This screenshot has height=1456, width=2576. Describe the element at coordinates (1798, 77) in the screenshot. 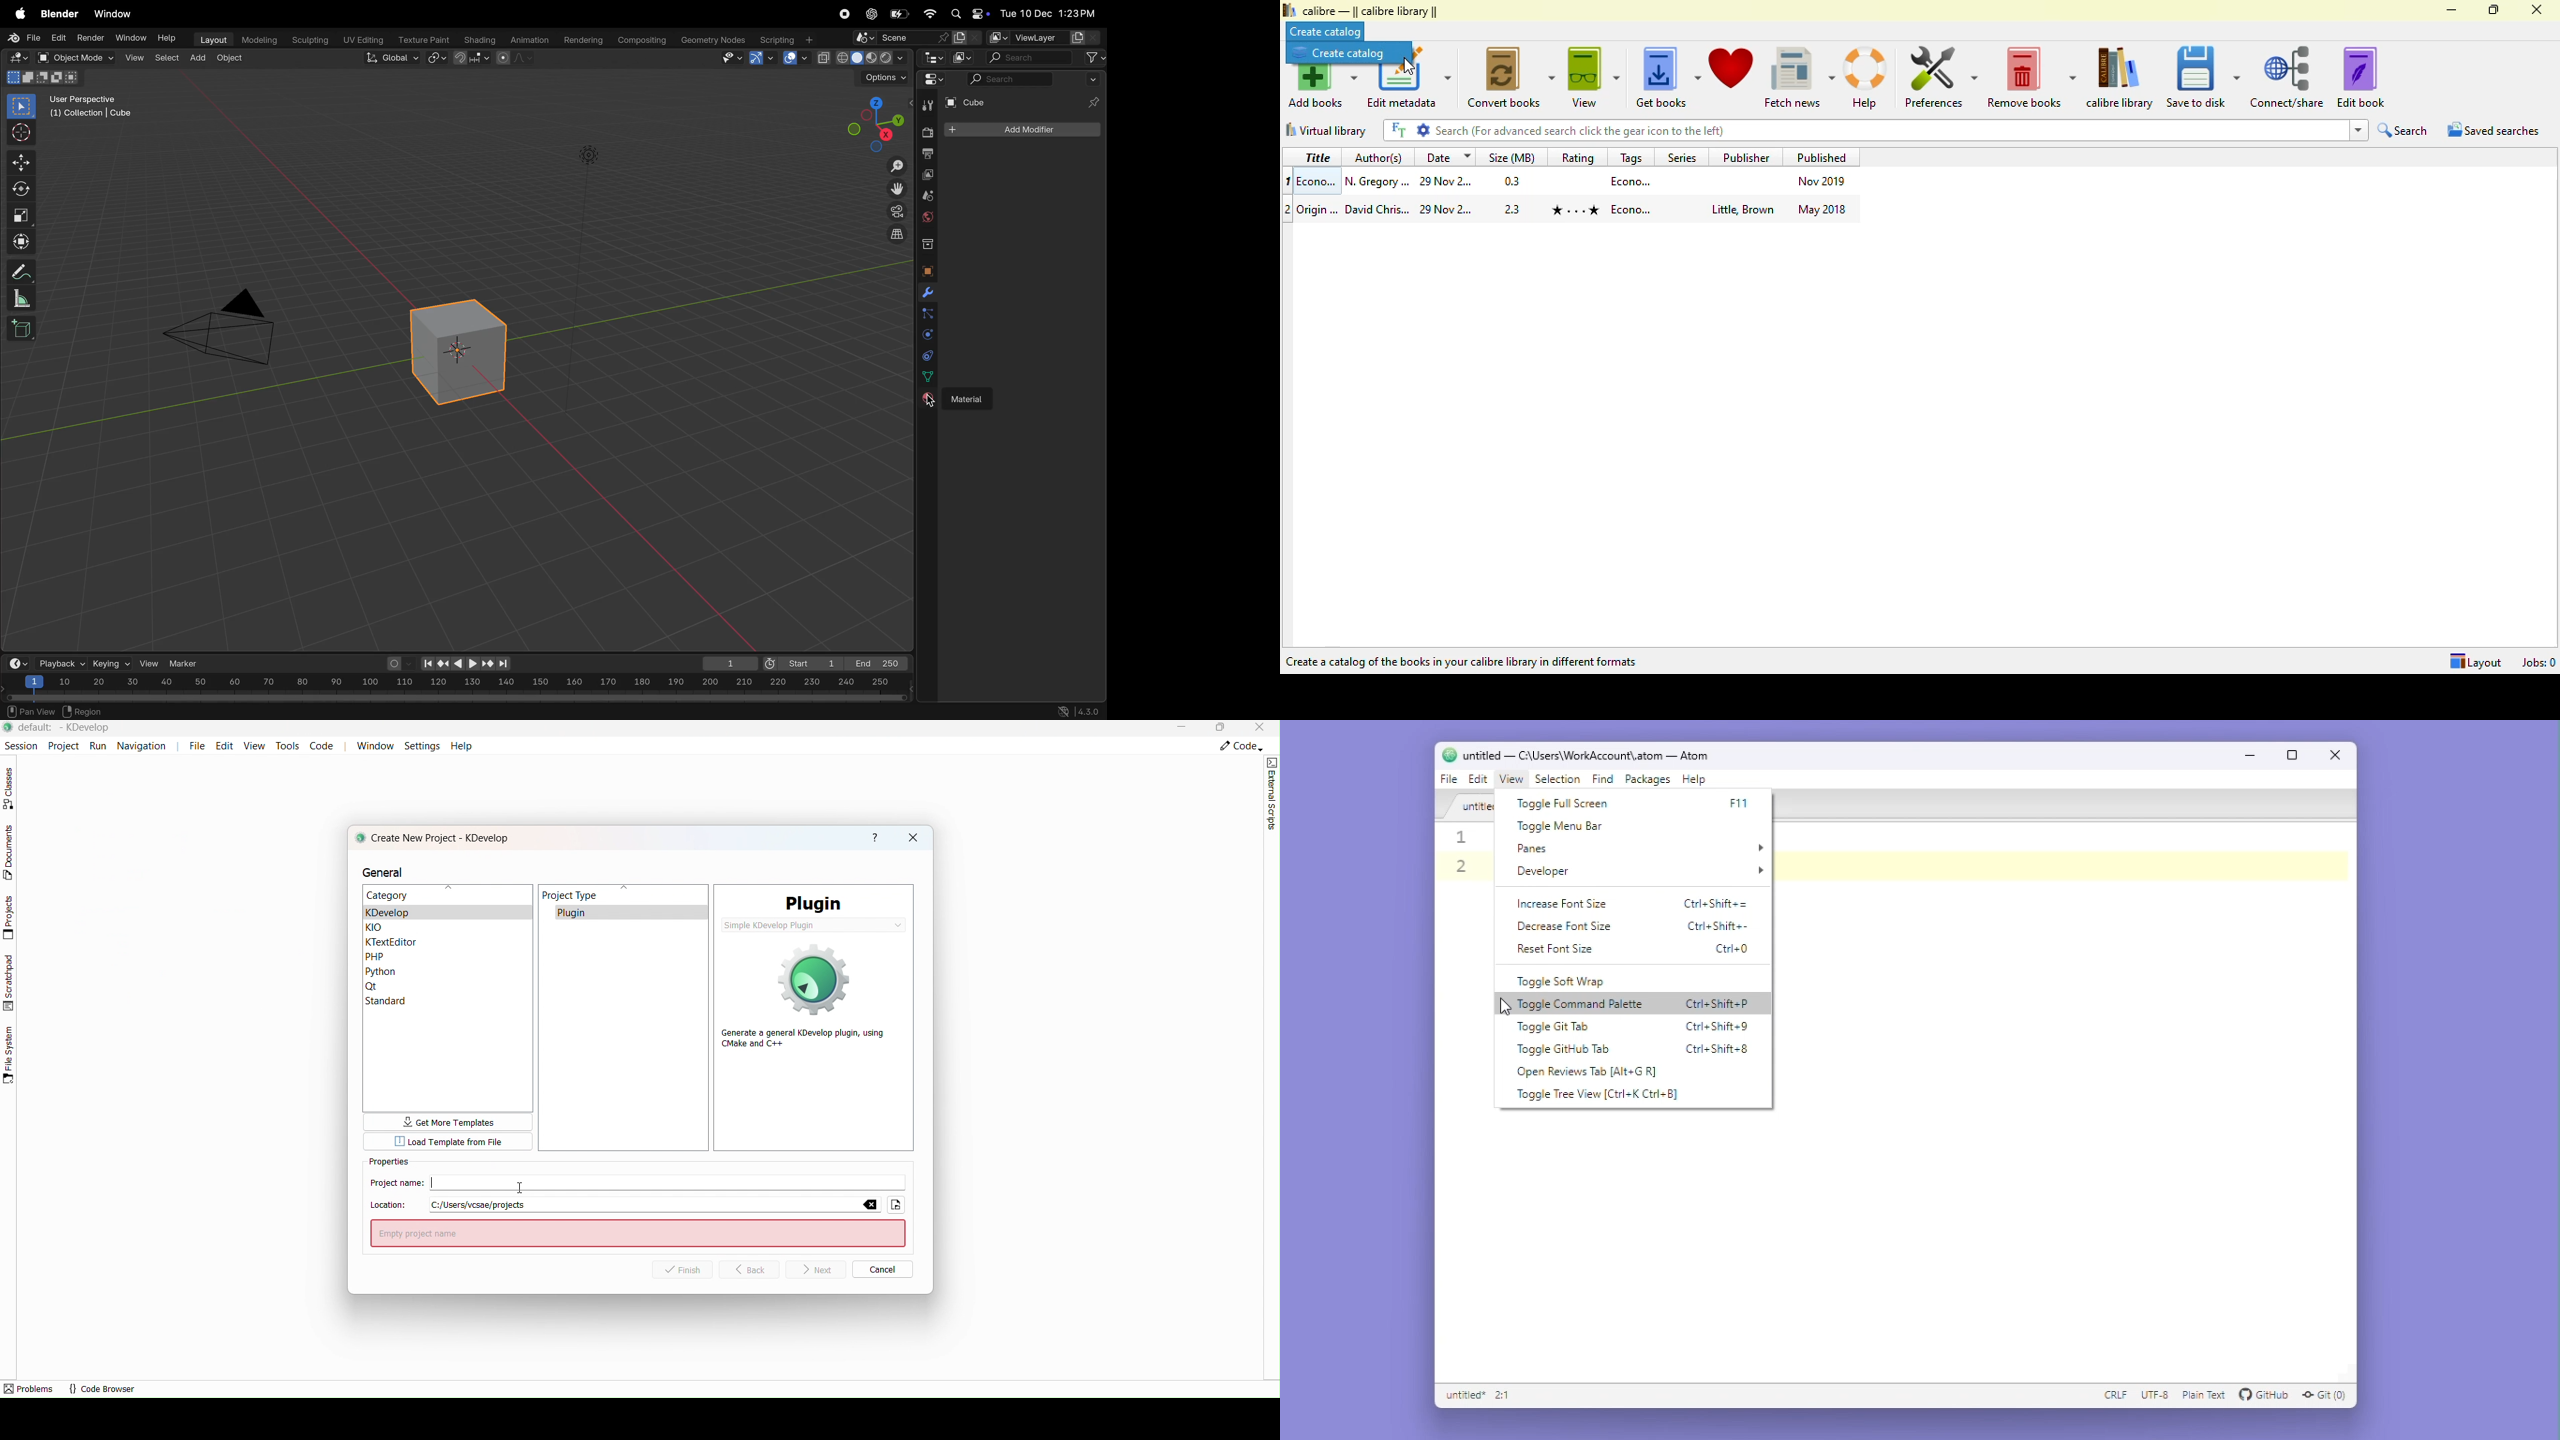

I see `fetch news` at that location.